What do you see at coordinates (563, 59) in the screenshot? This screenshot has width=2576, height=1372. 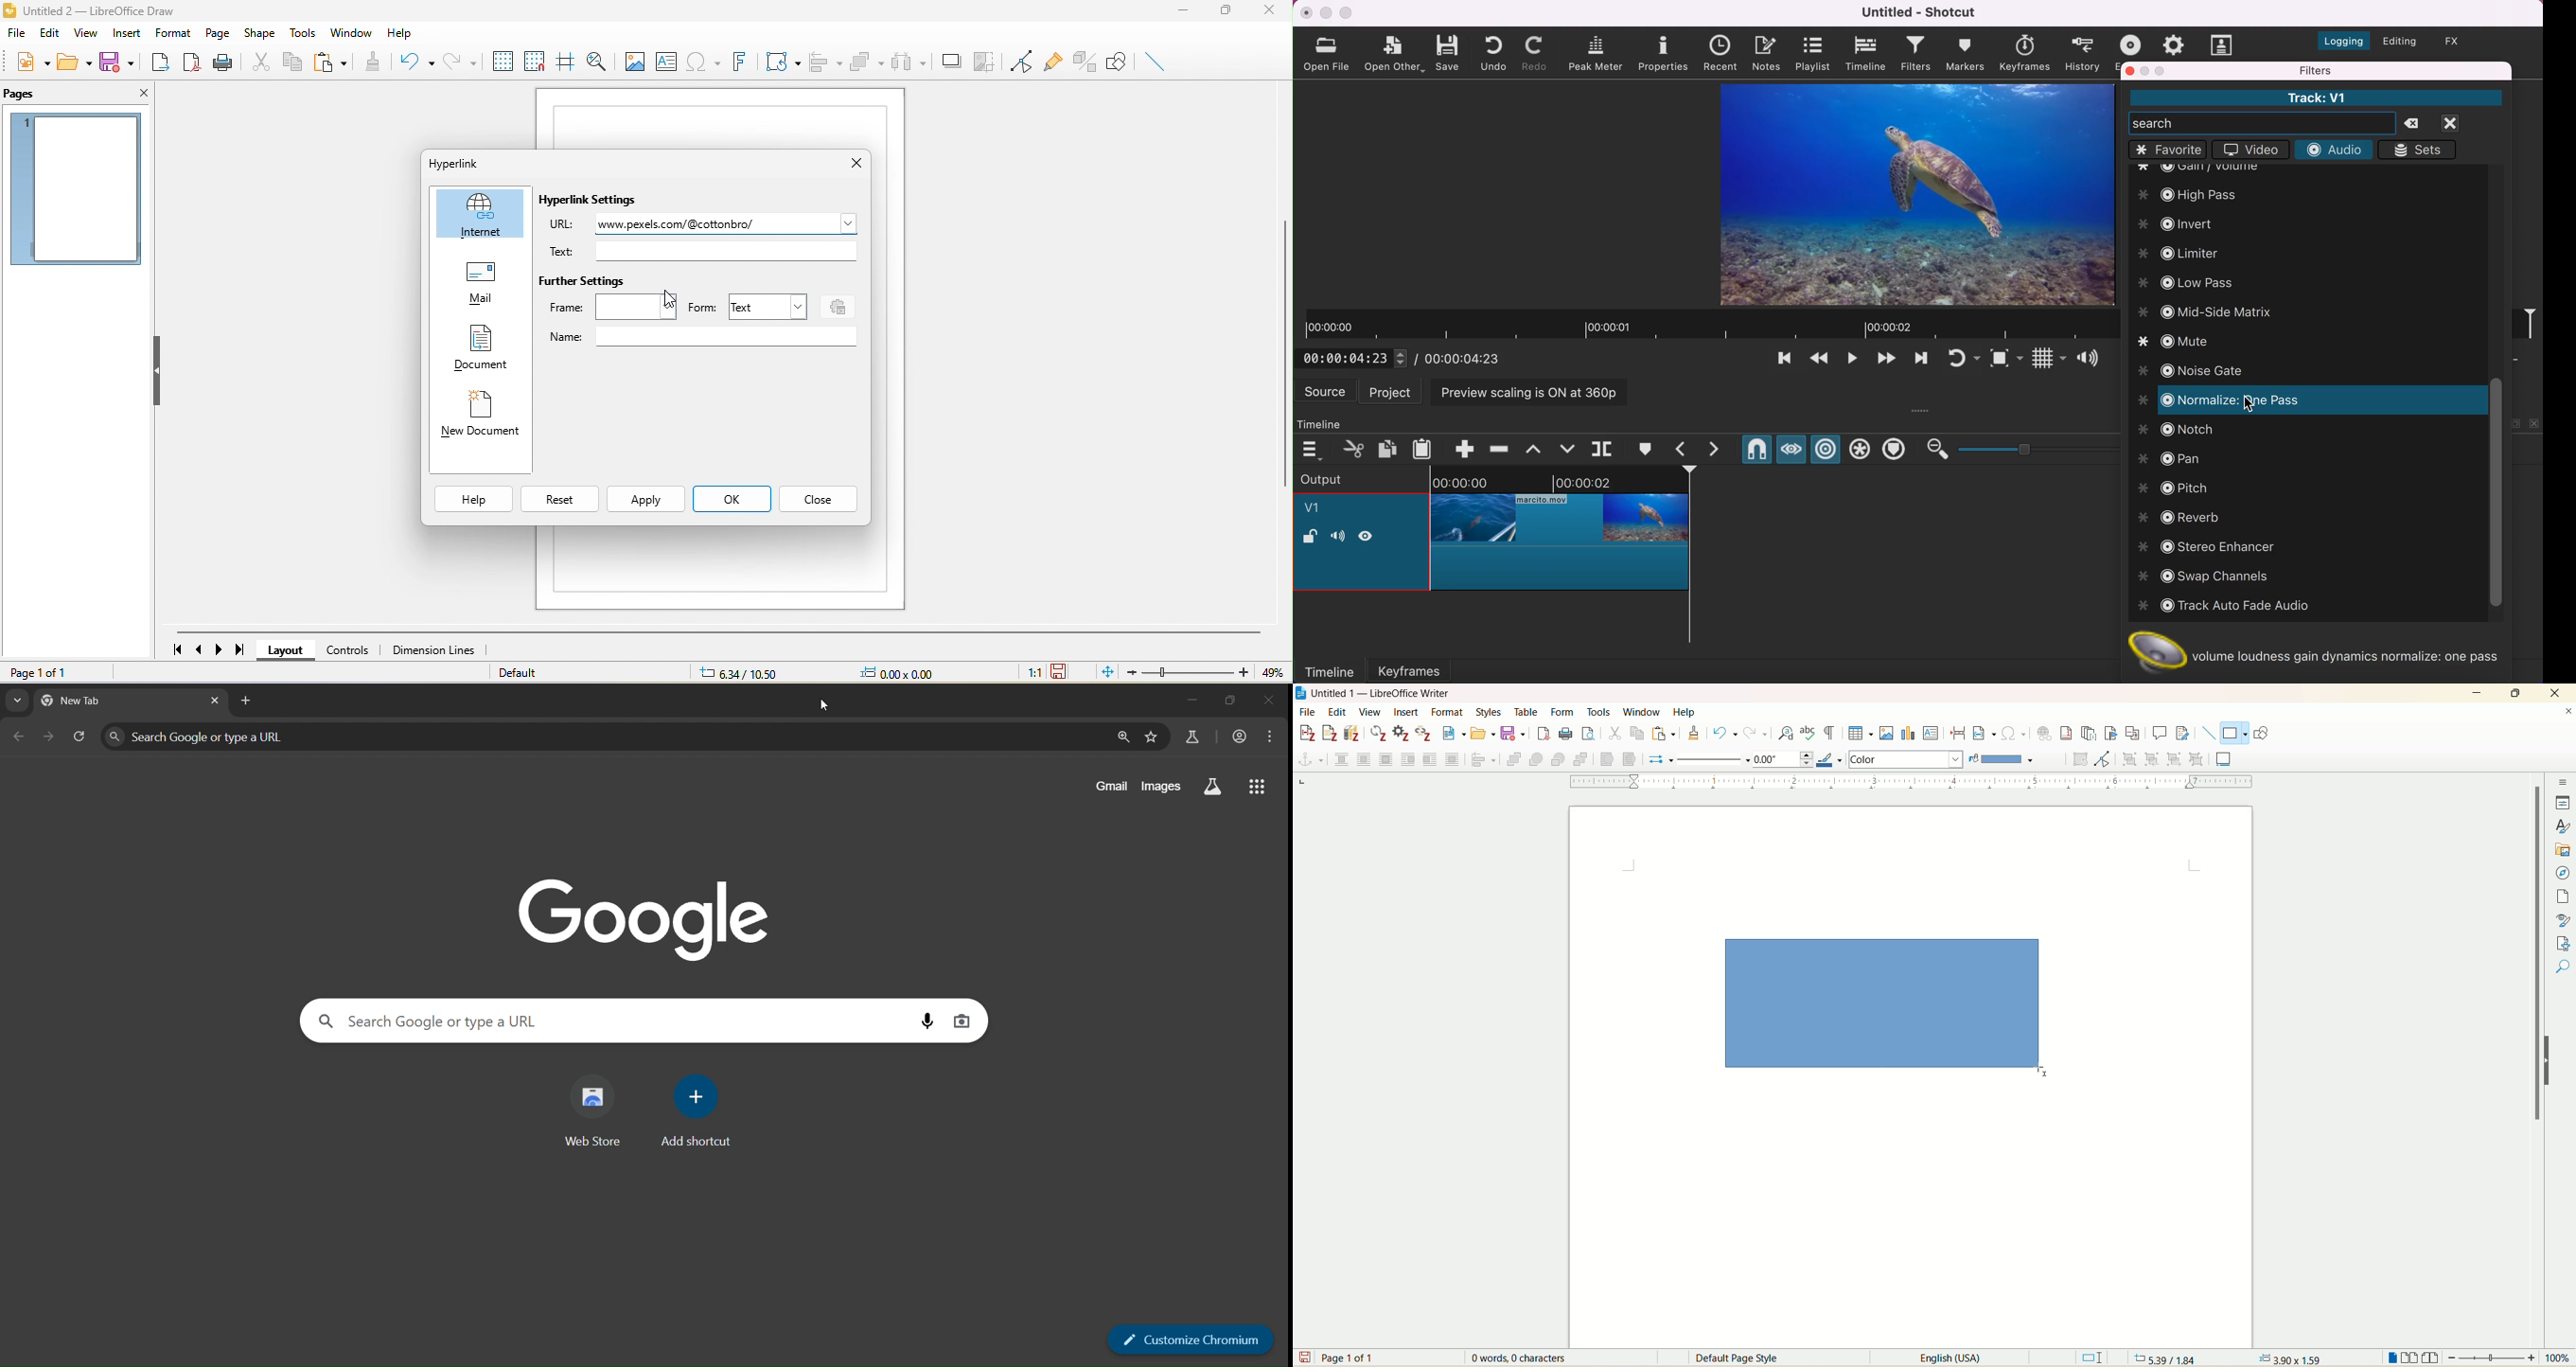 I see `helpline while moving` at bounding box center [563, 59].